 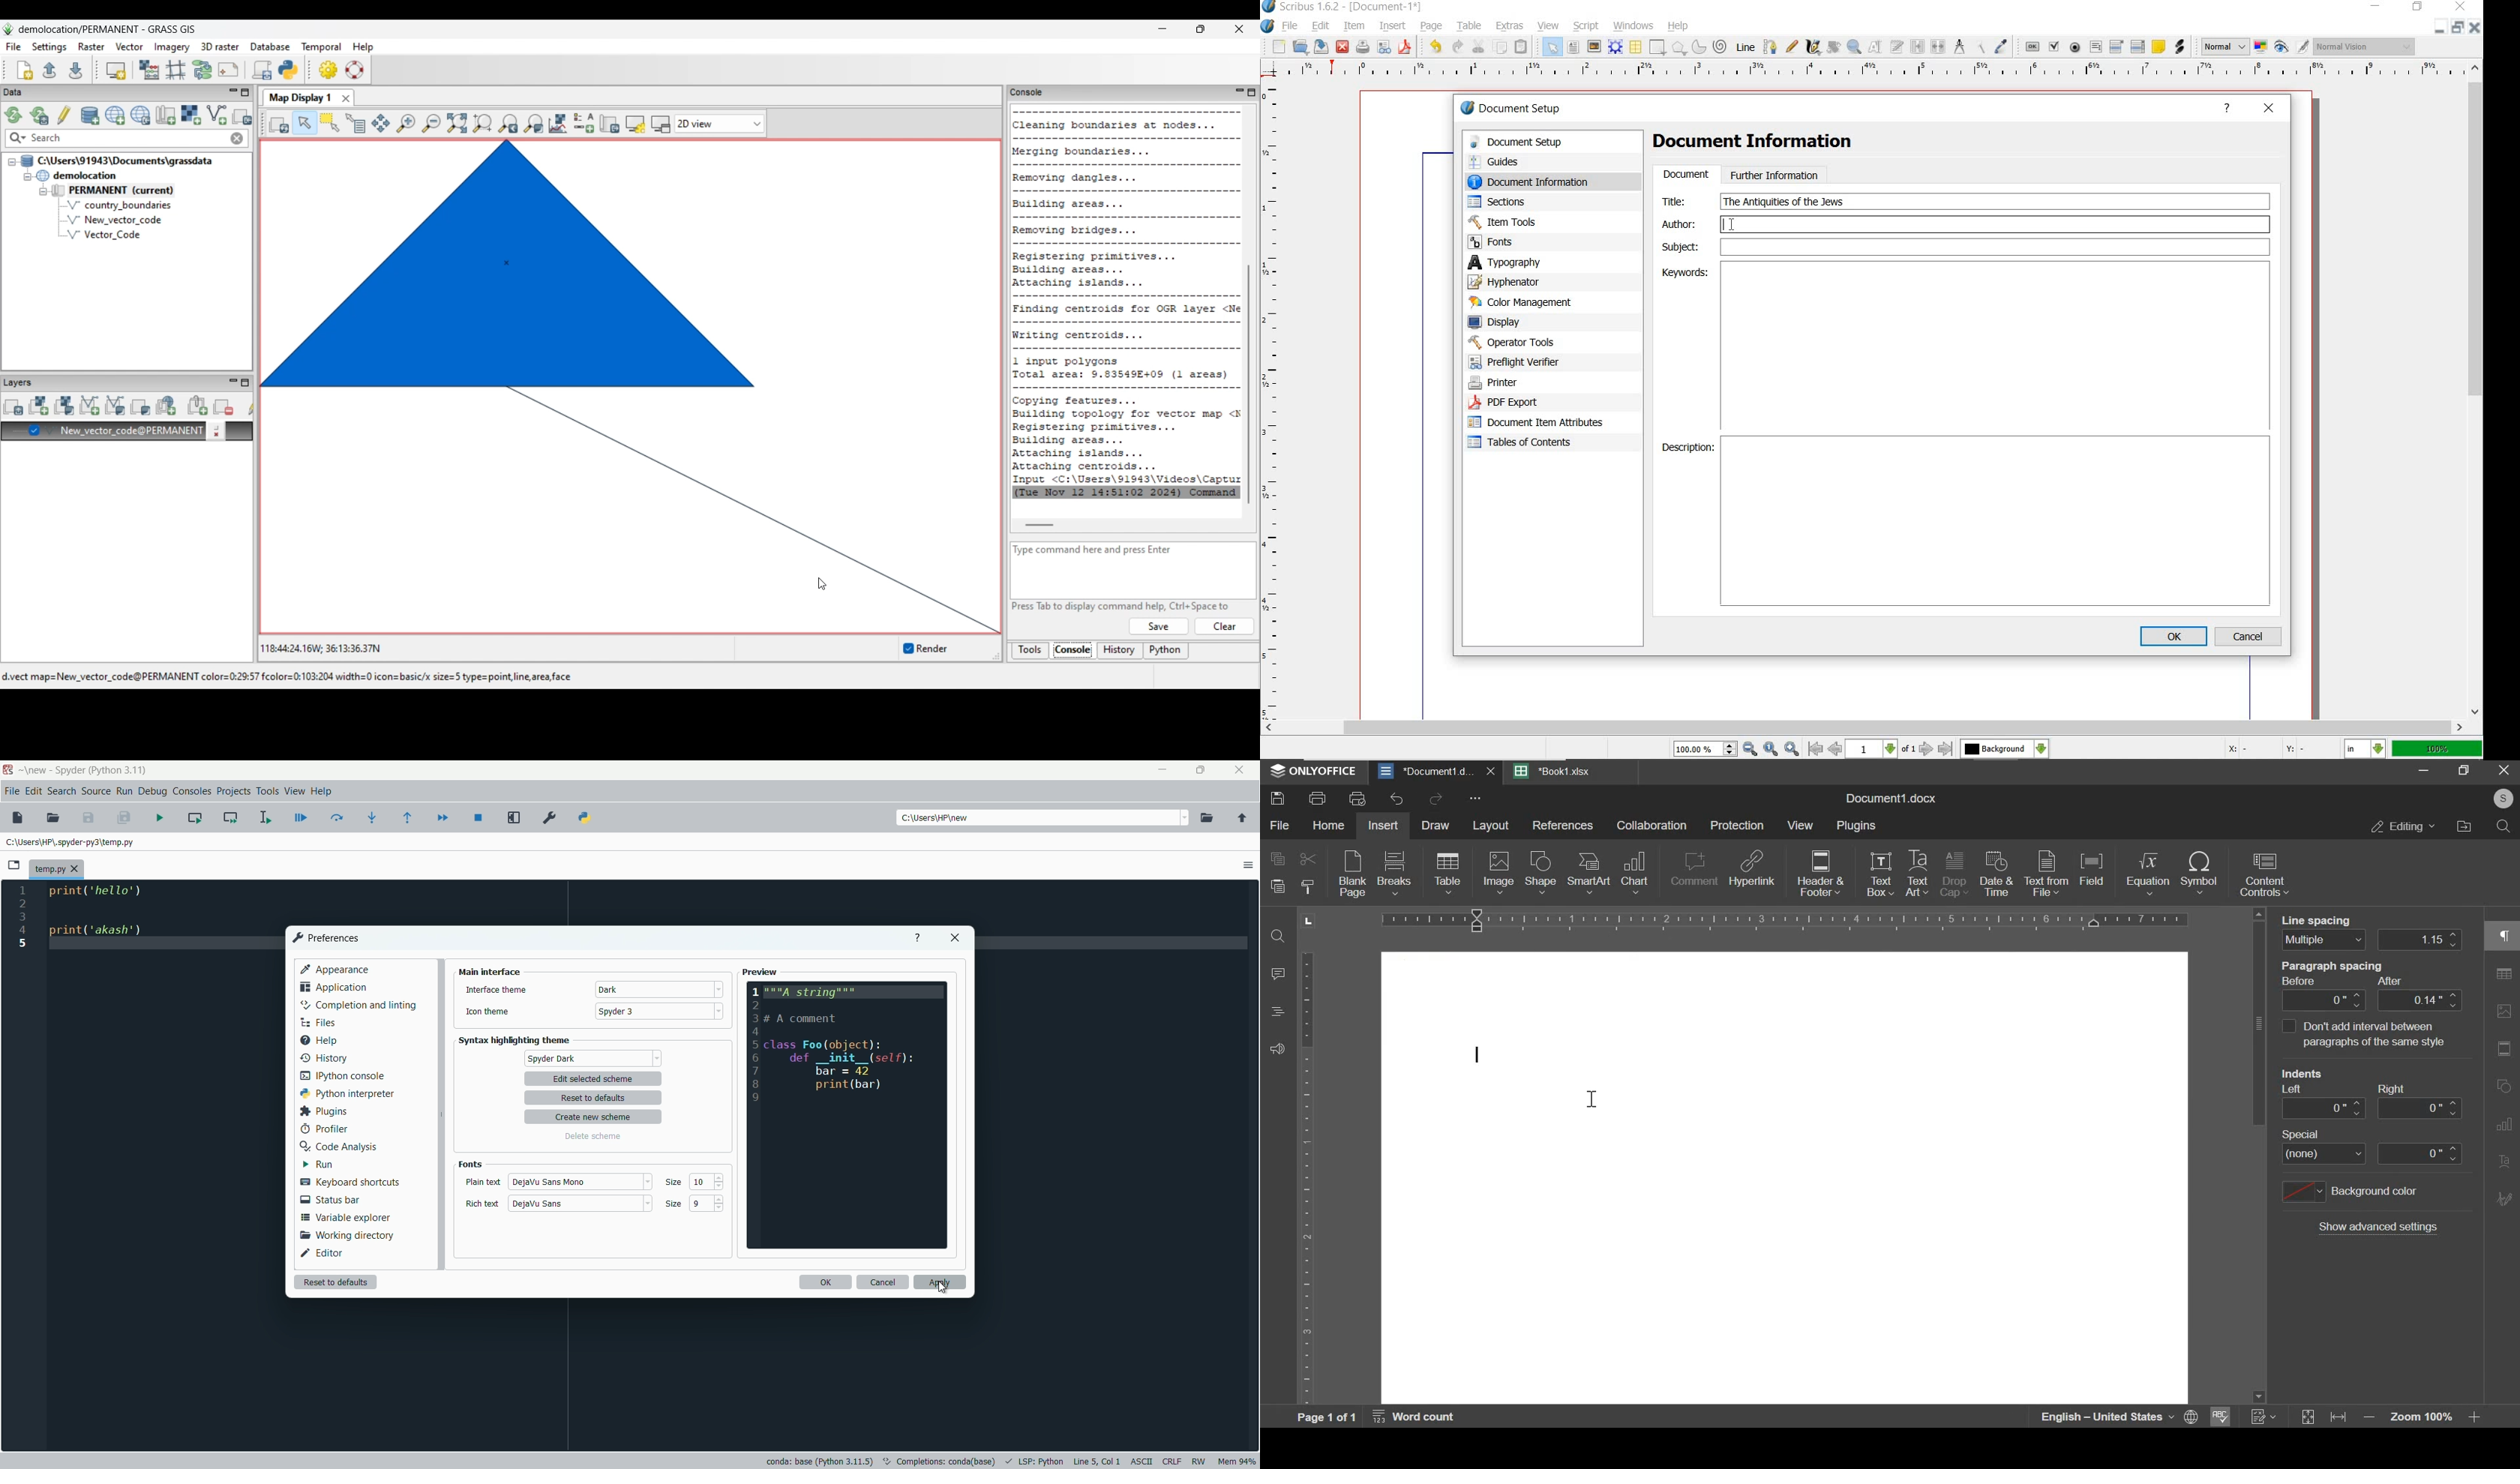 I want to click on ipython console, so click(x=343, y=1075).